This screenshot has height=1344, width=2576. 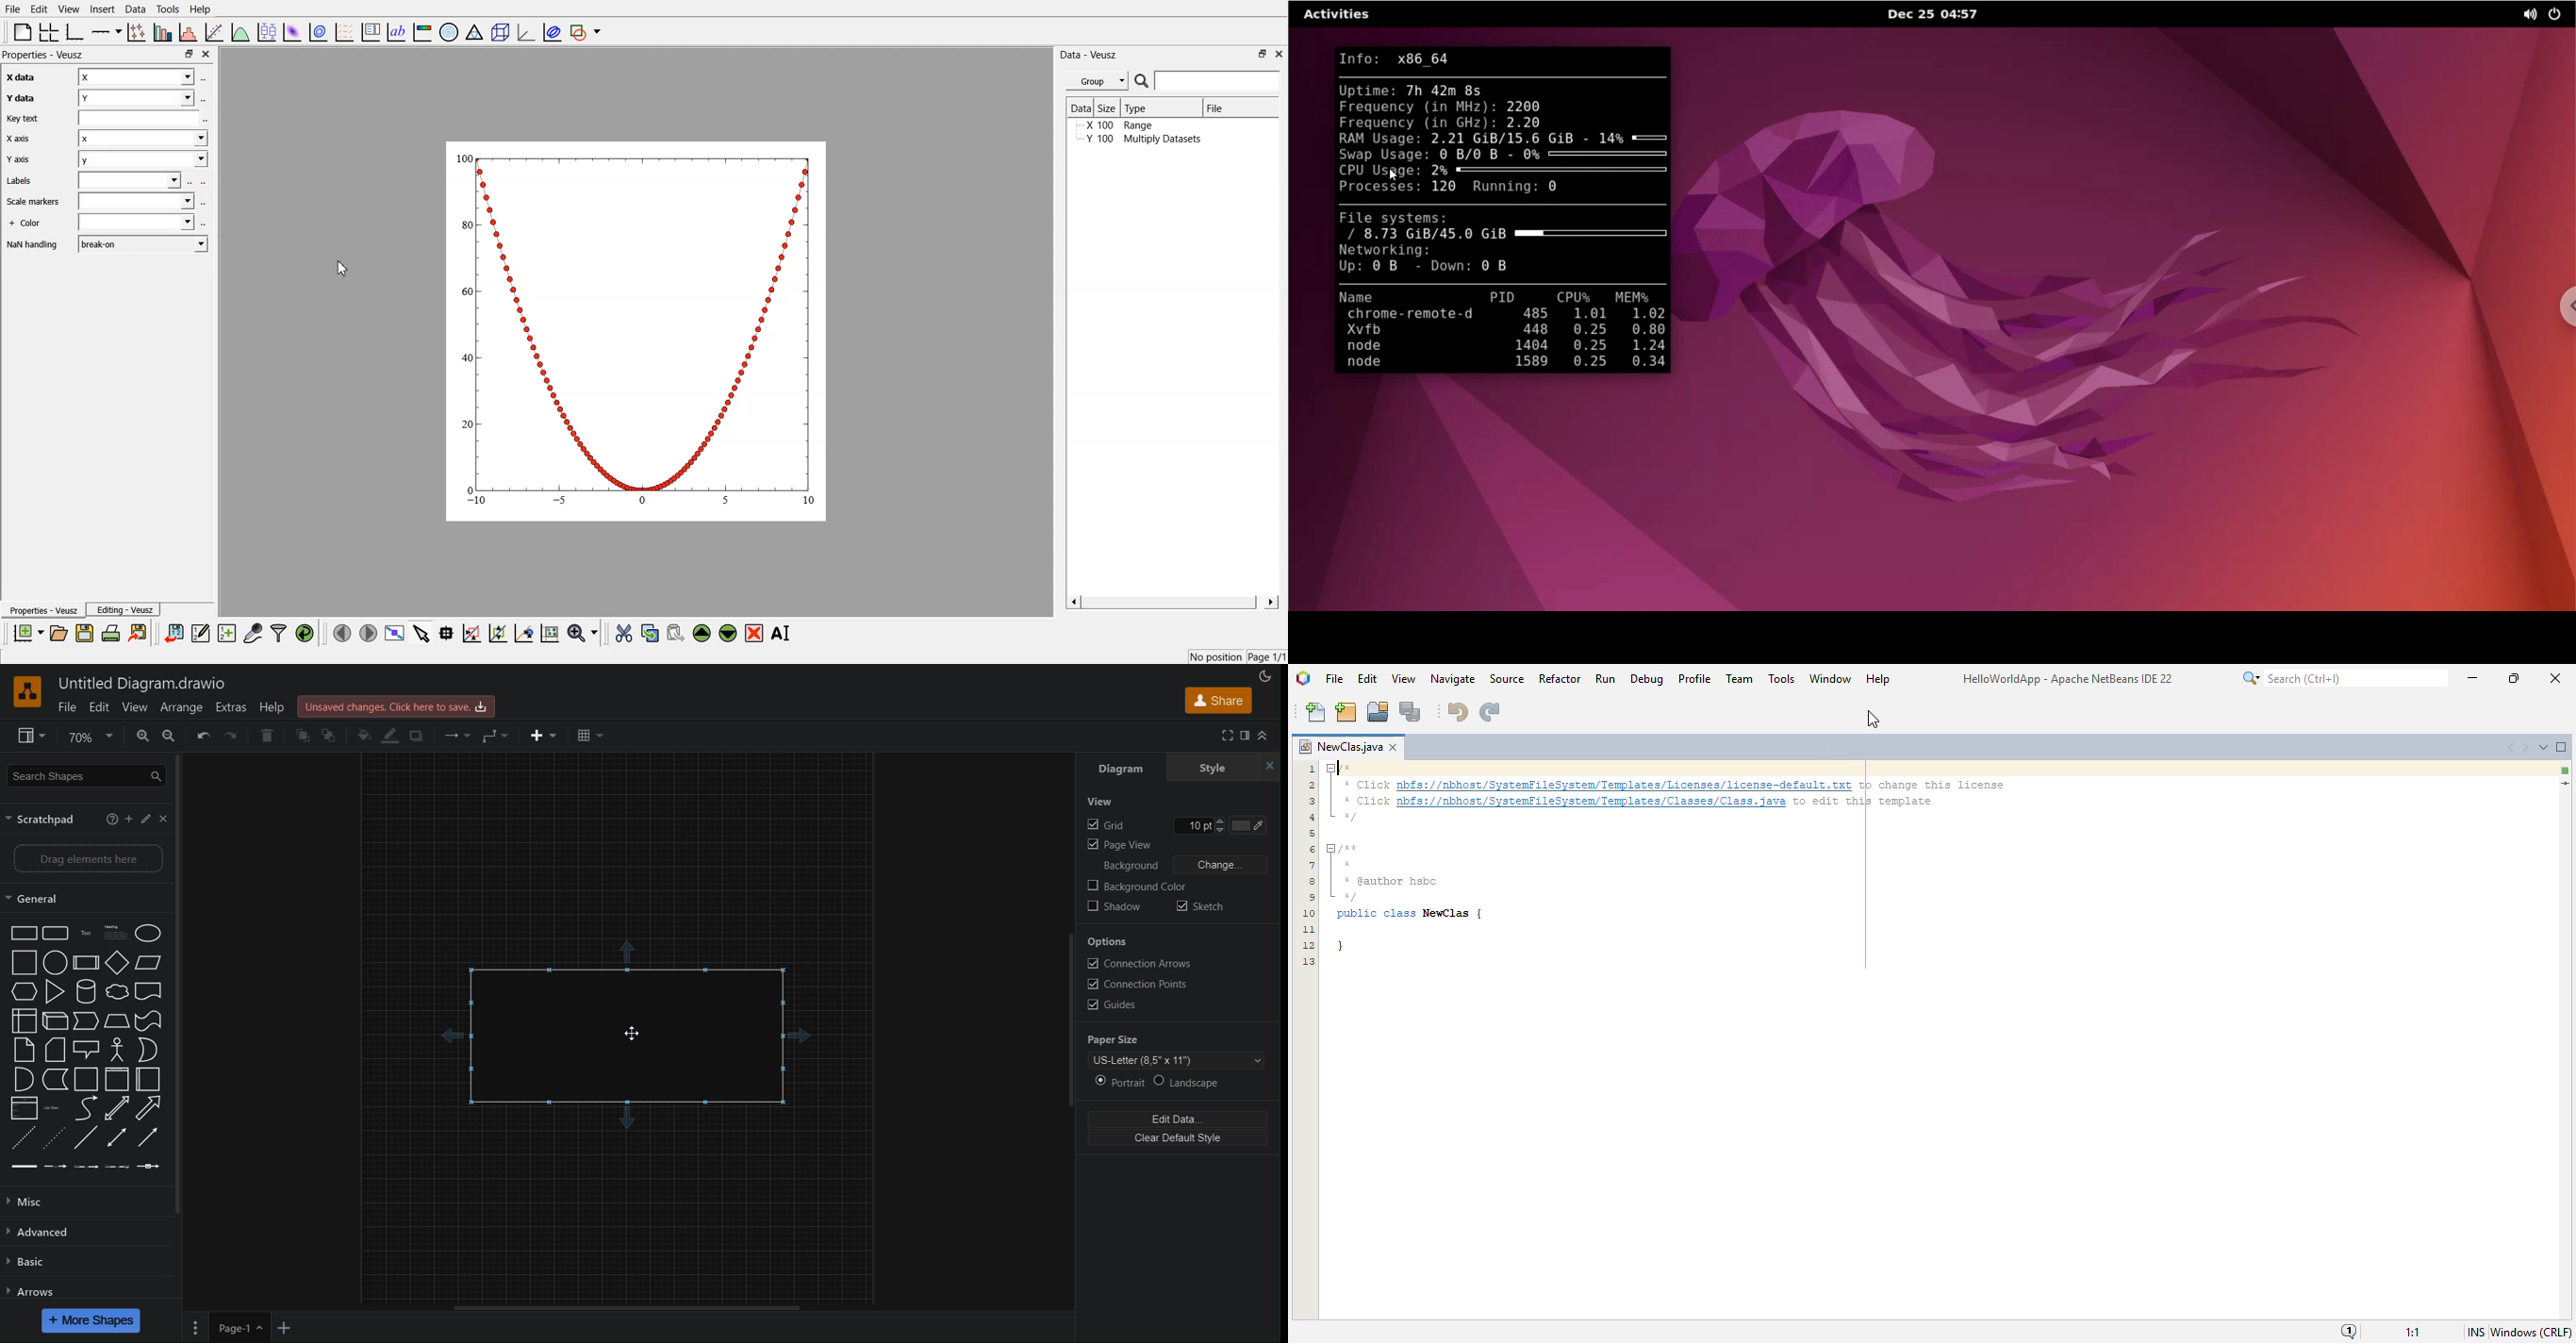 What do you see at coordinates (285, 1328) in the screenshot?
I see `Add More Pages` at bounding box center [285, 1328].